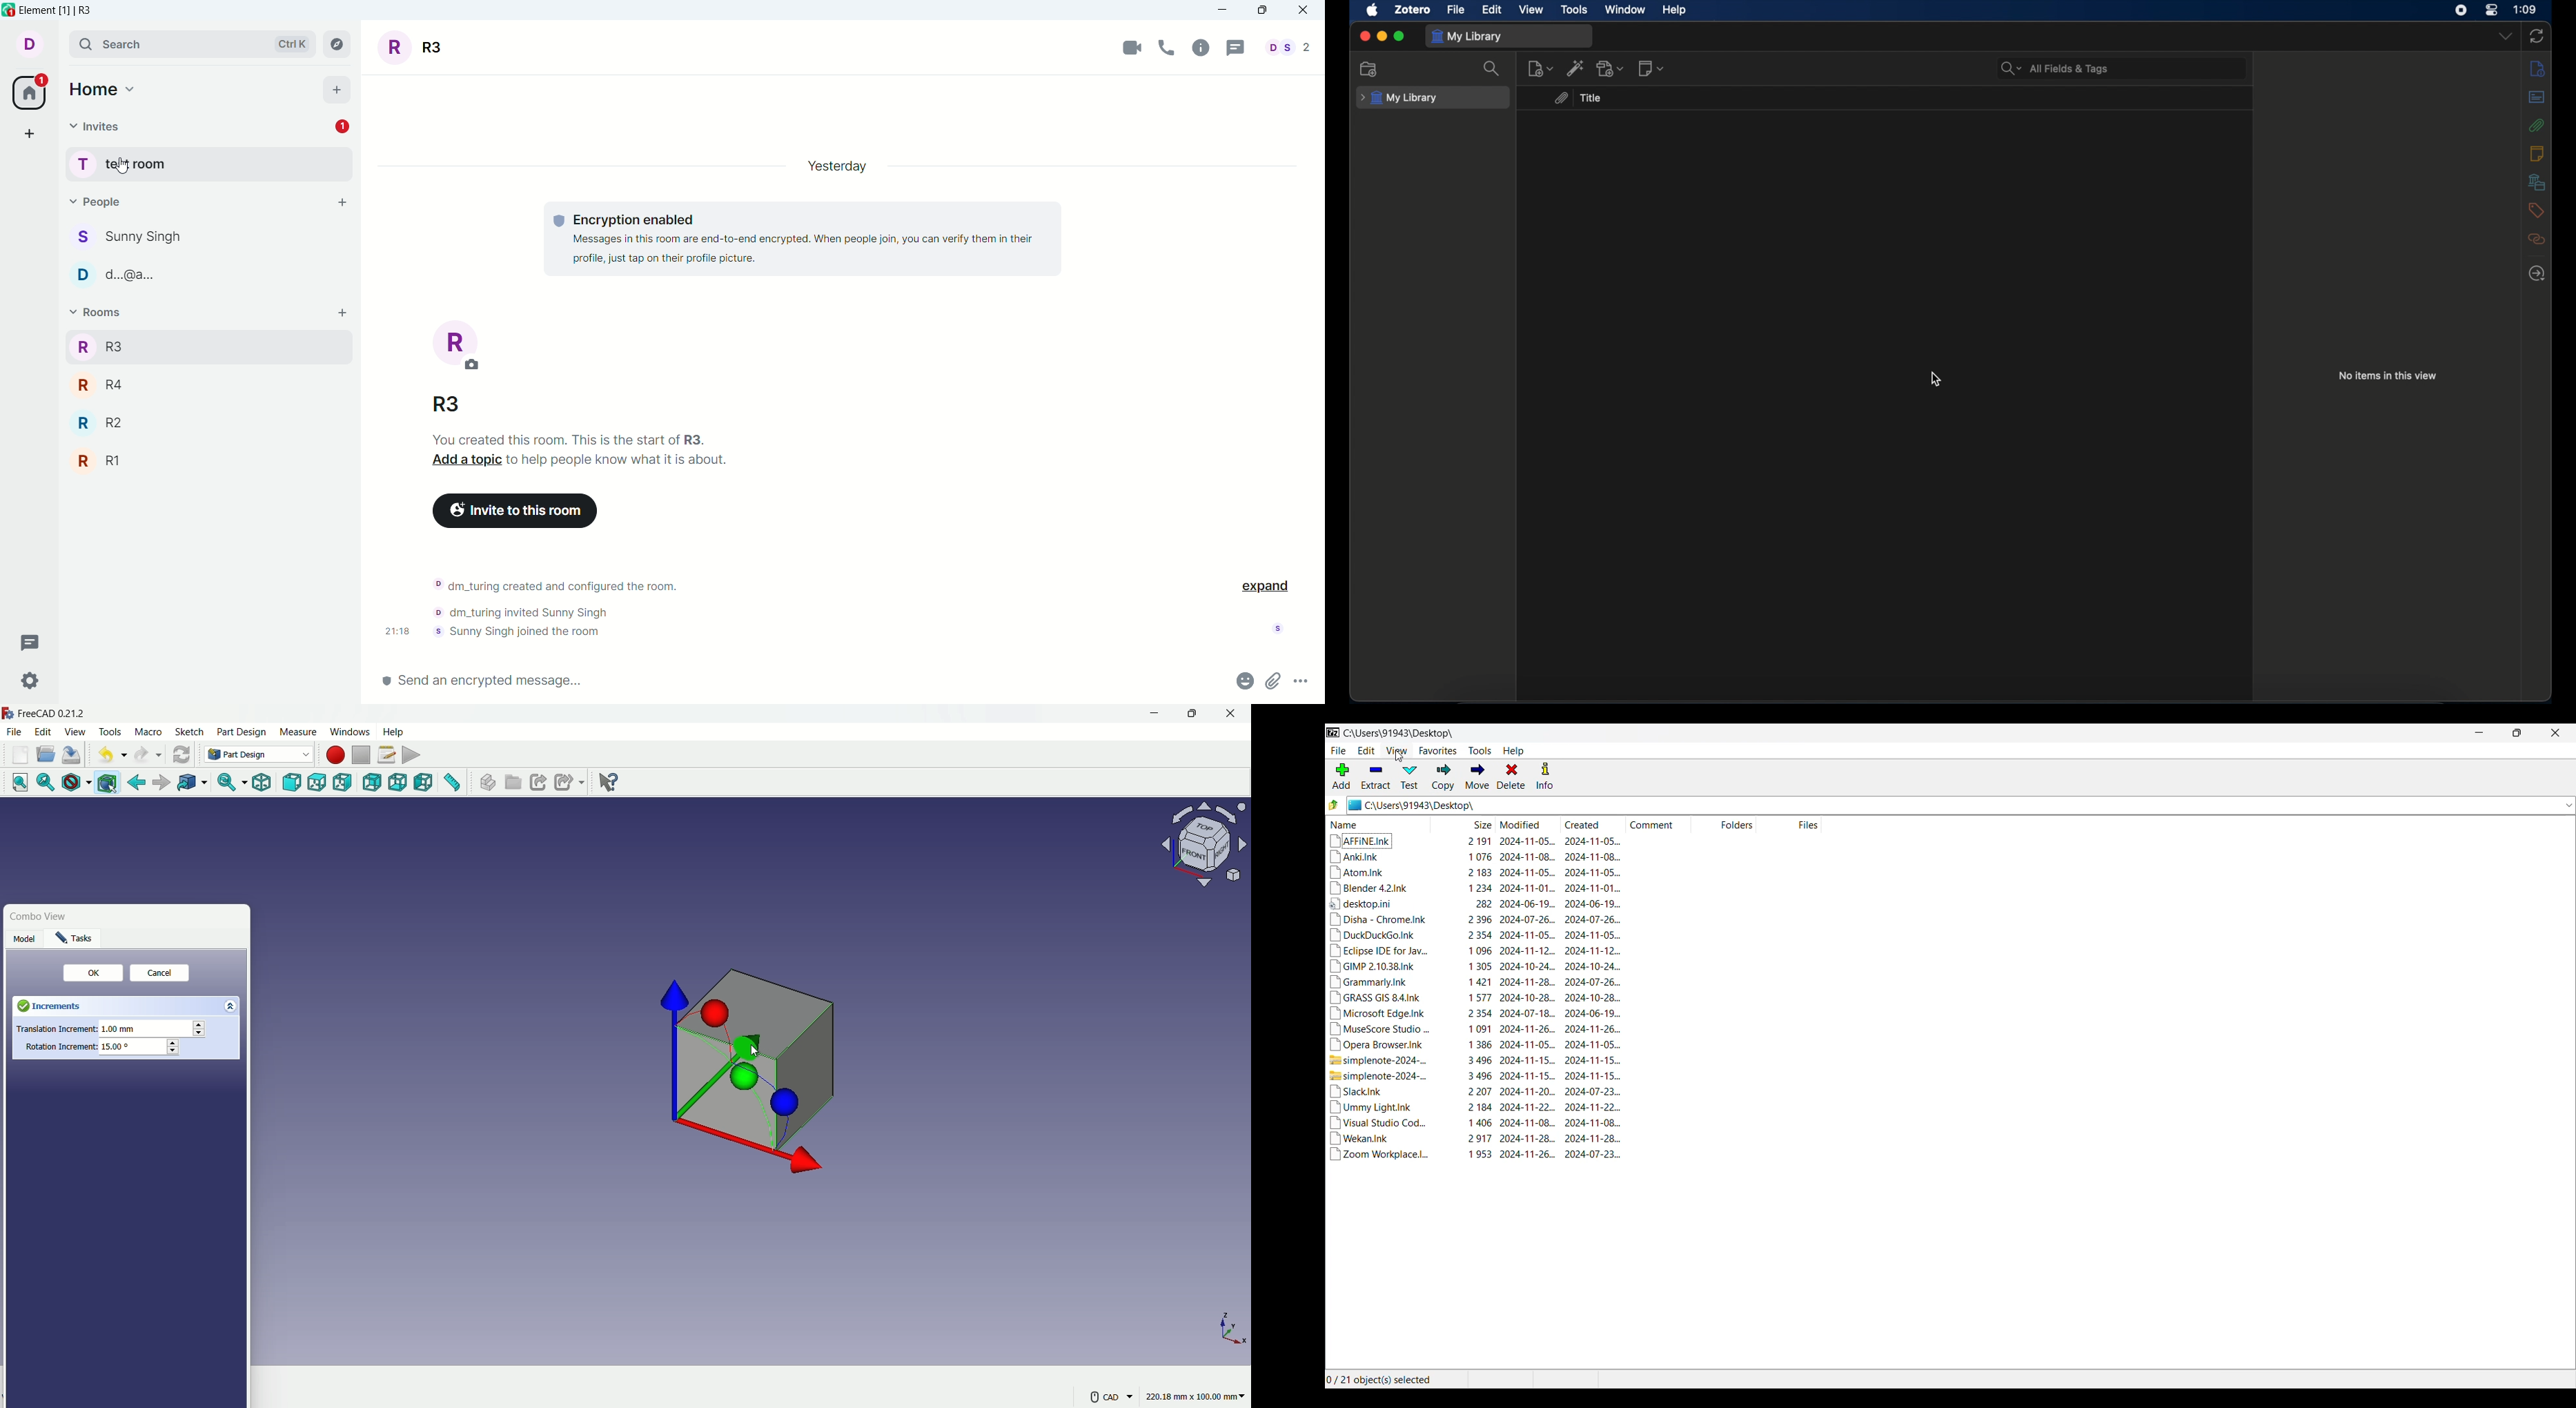  I want to click on all rooms, so click(31, 93).